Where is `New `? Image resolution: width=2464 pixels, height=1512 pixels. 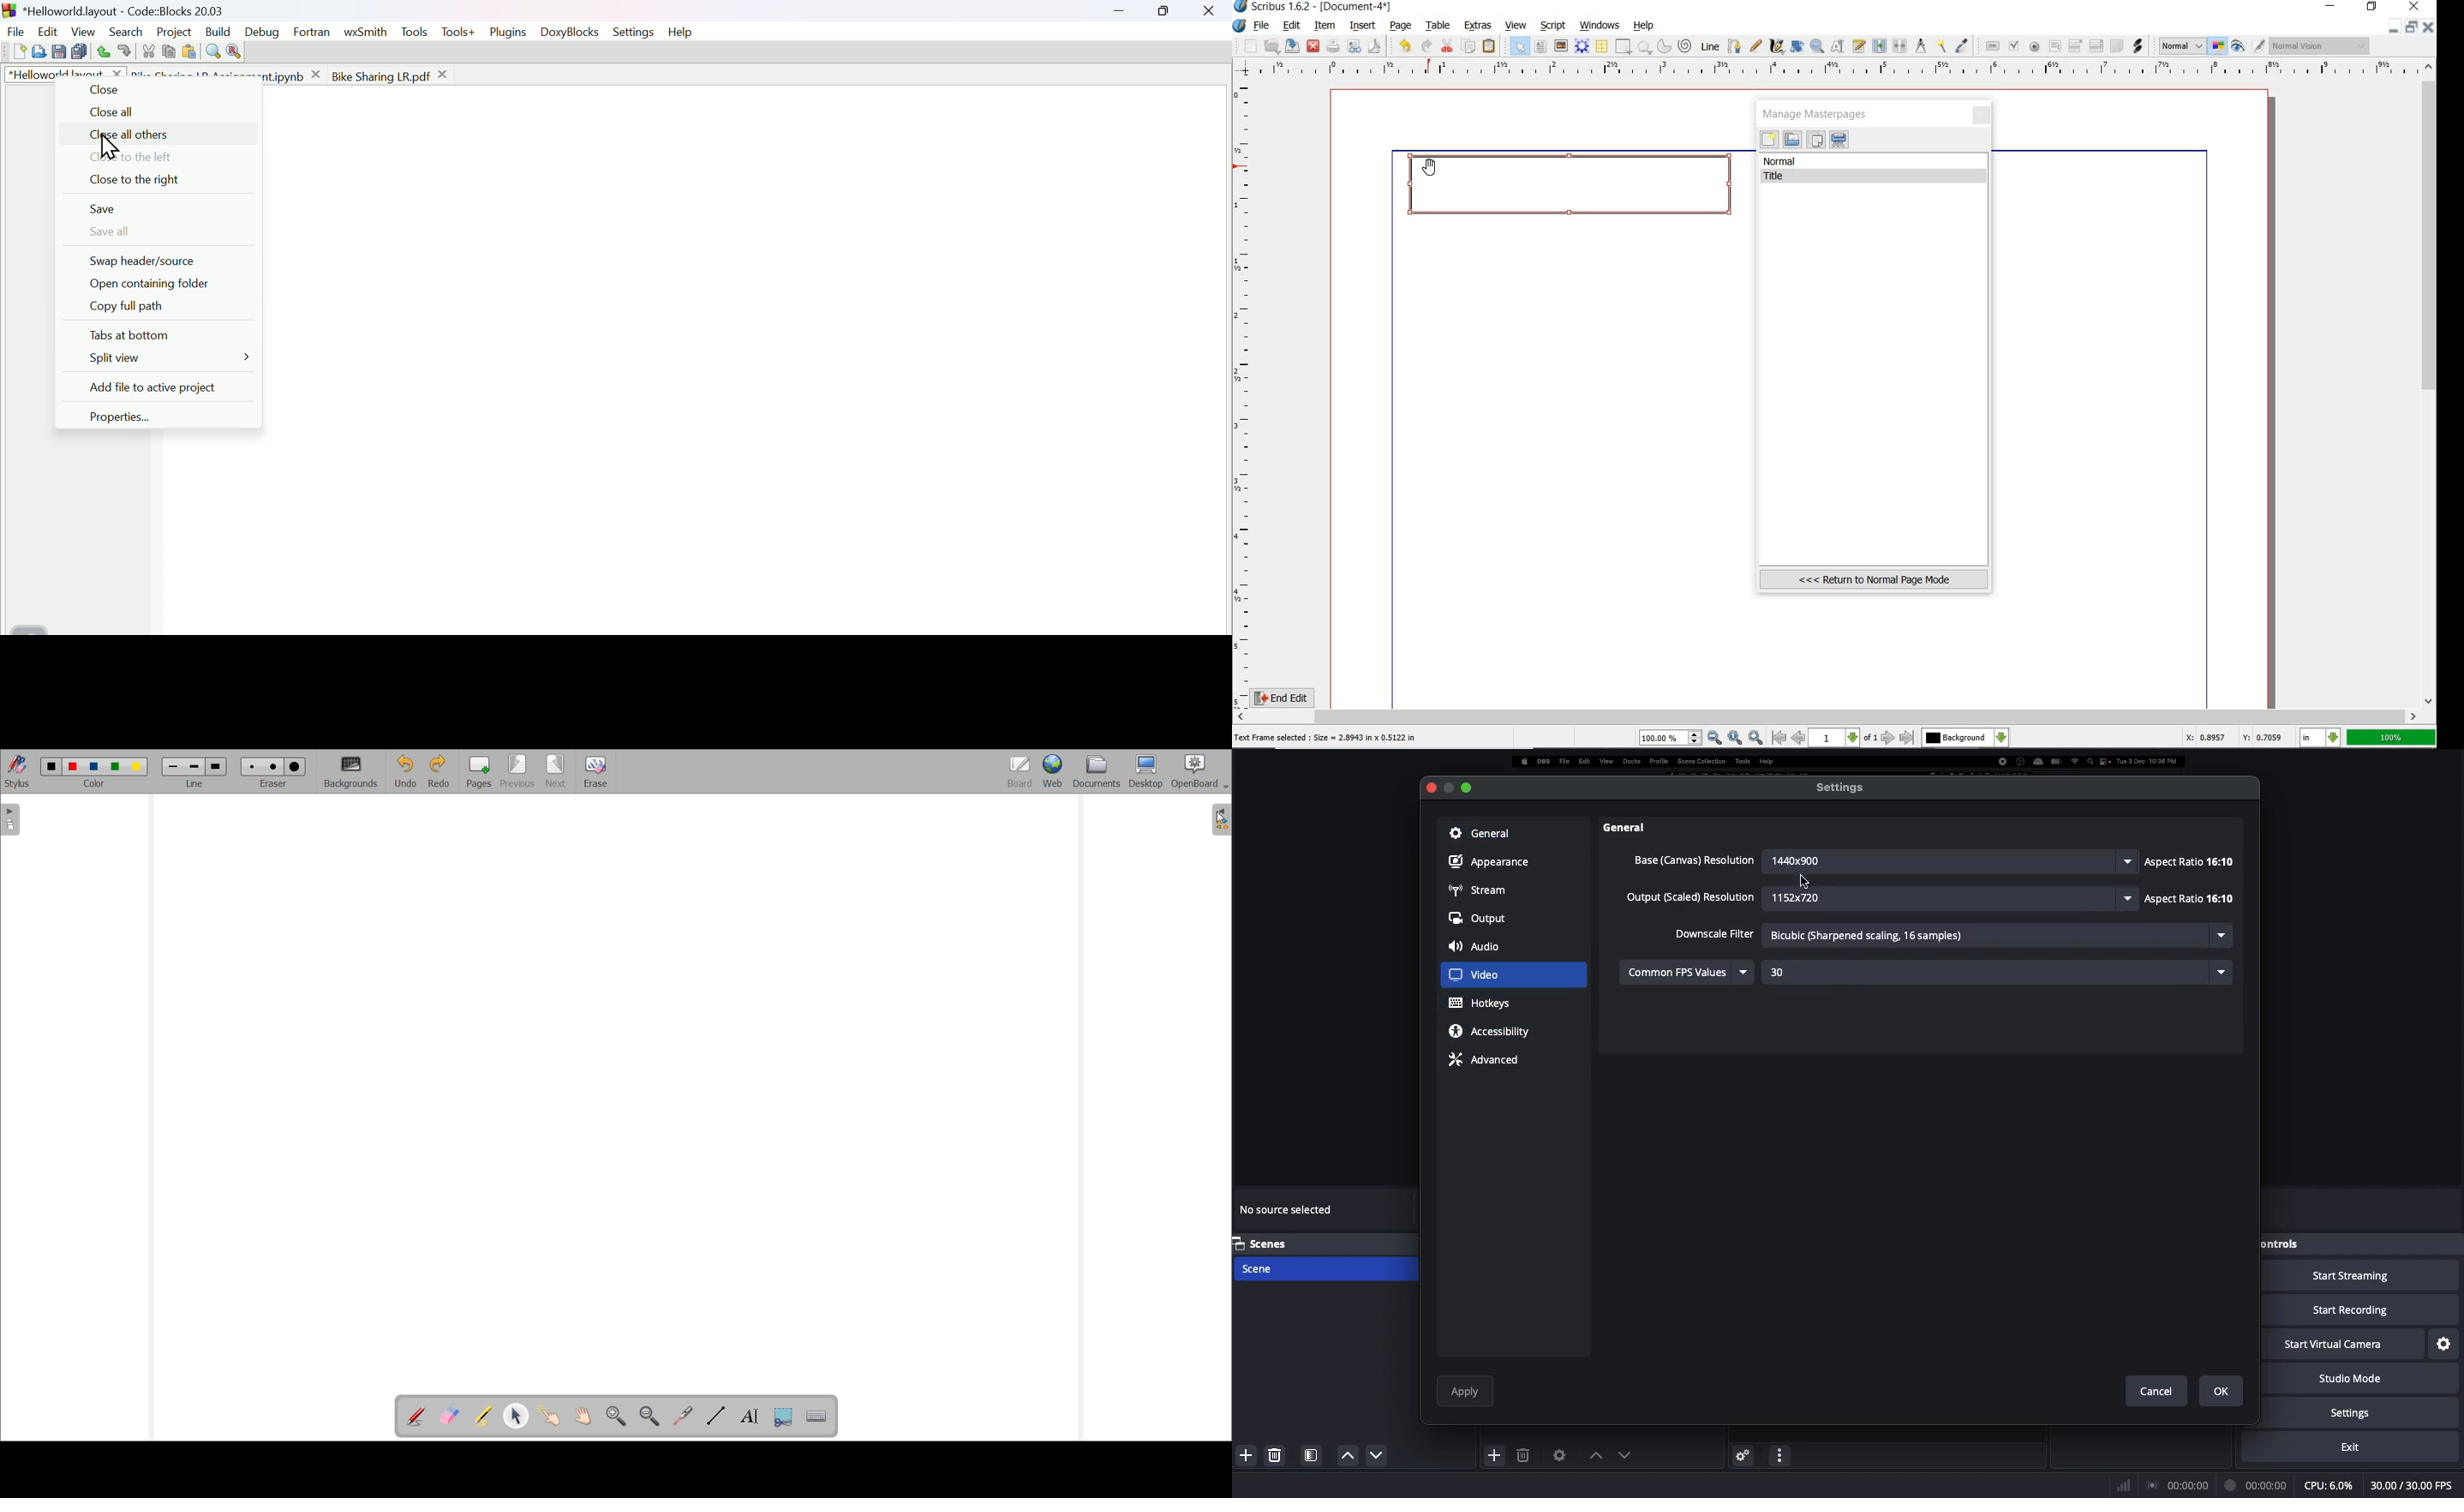
New  is located at coordinates (13, 52).